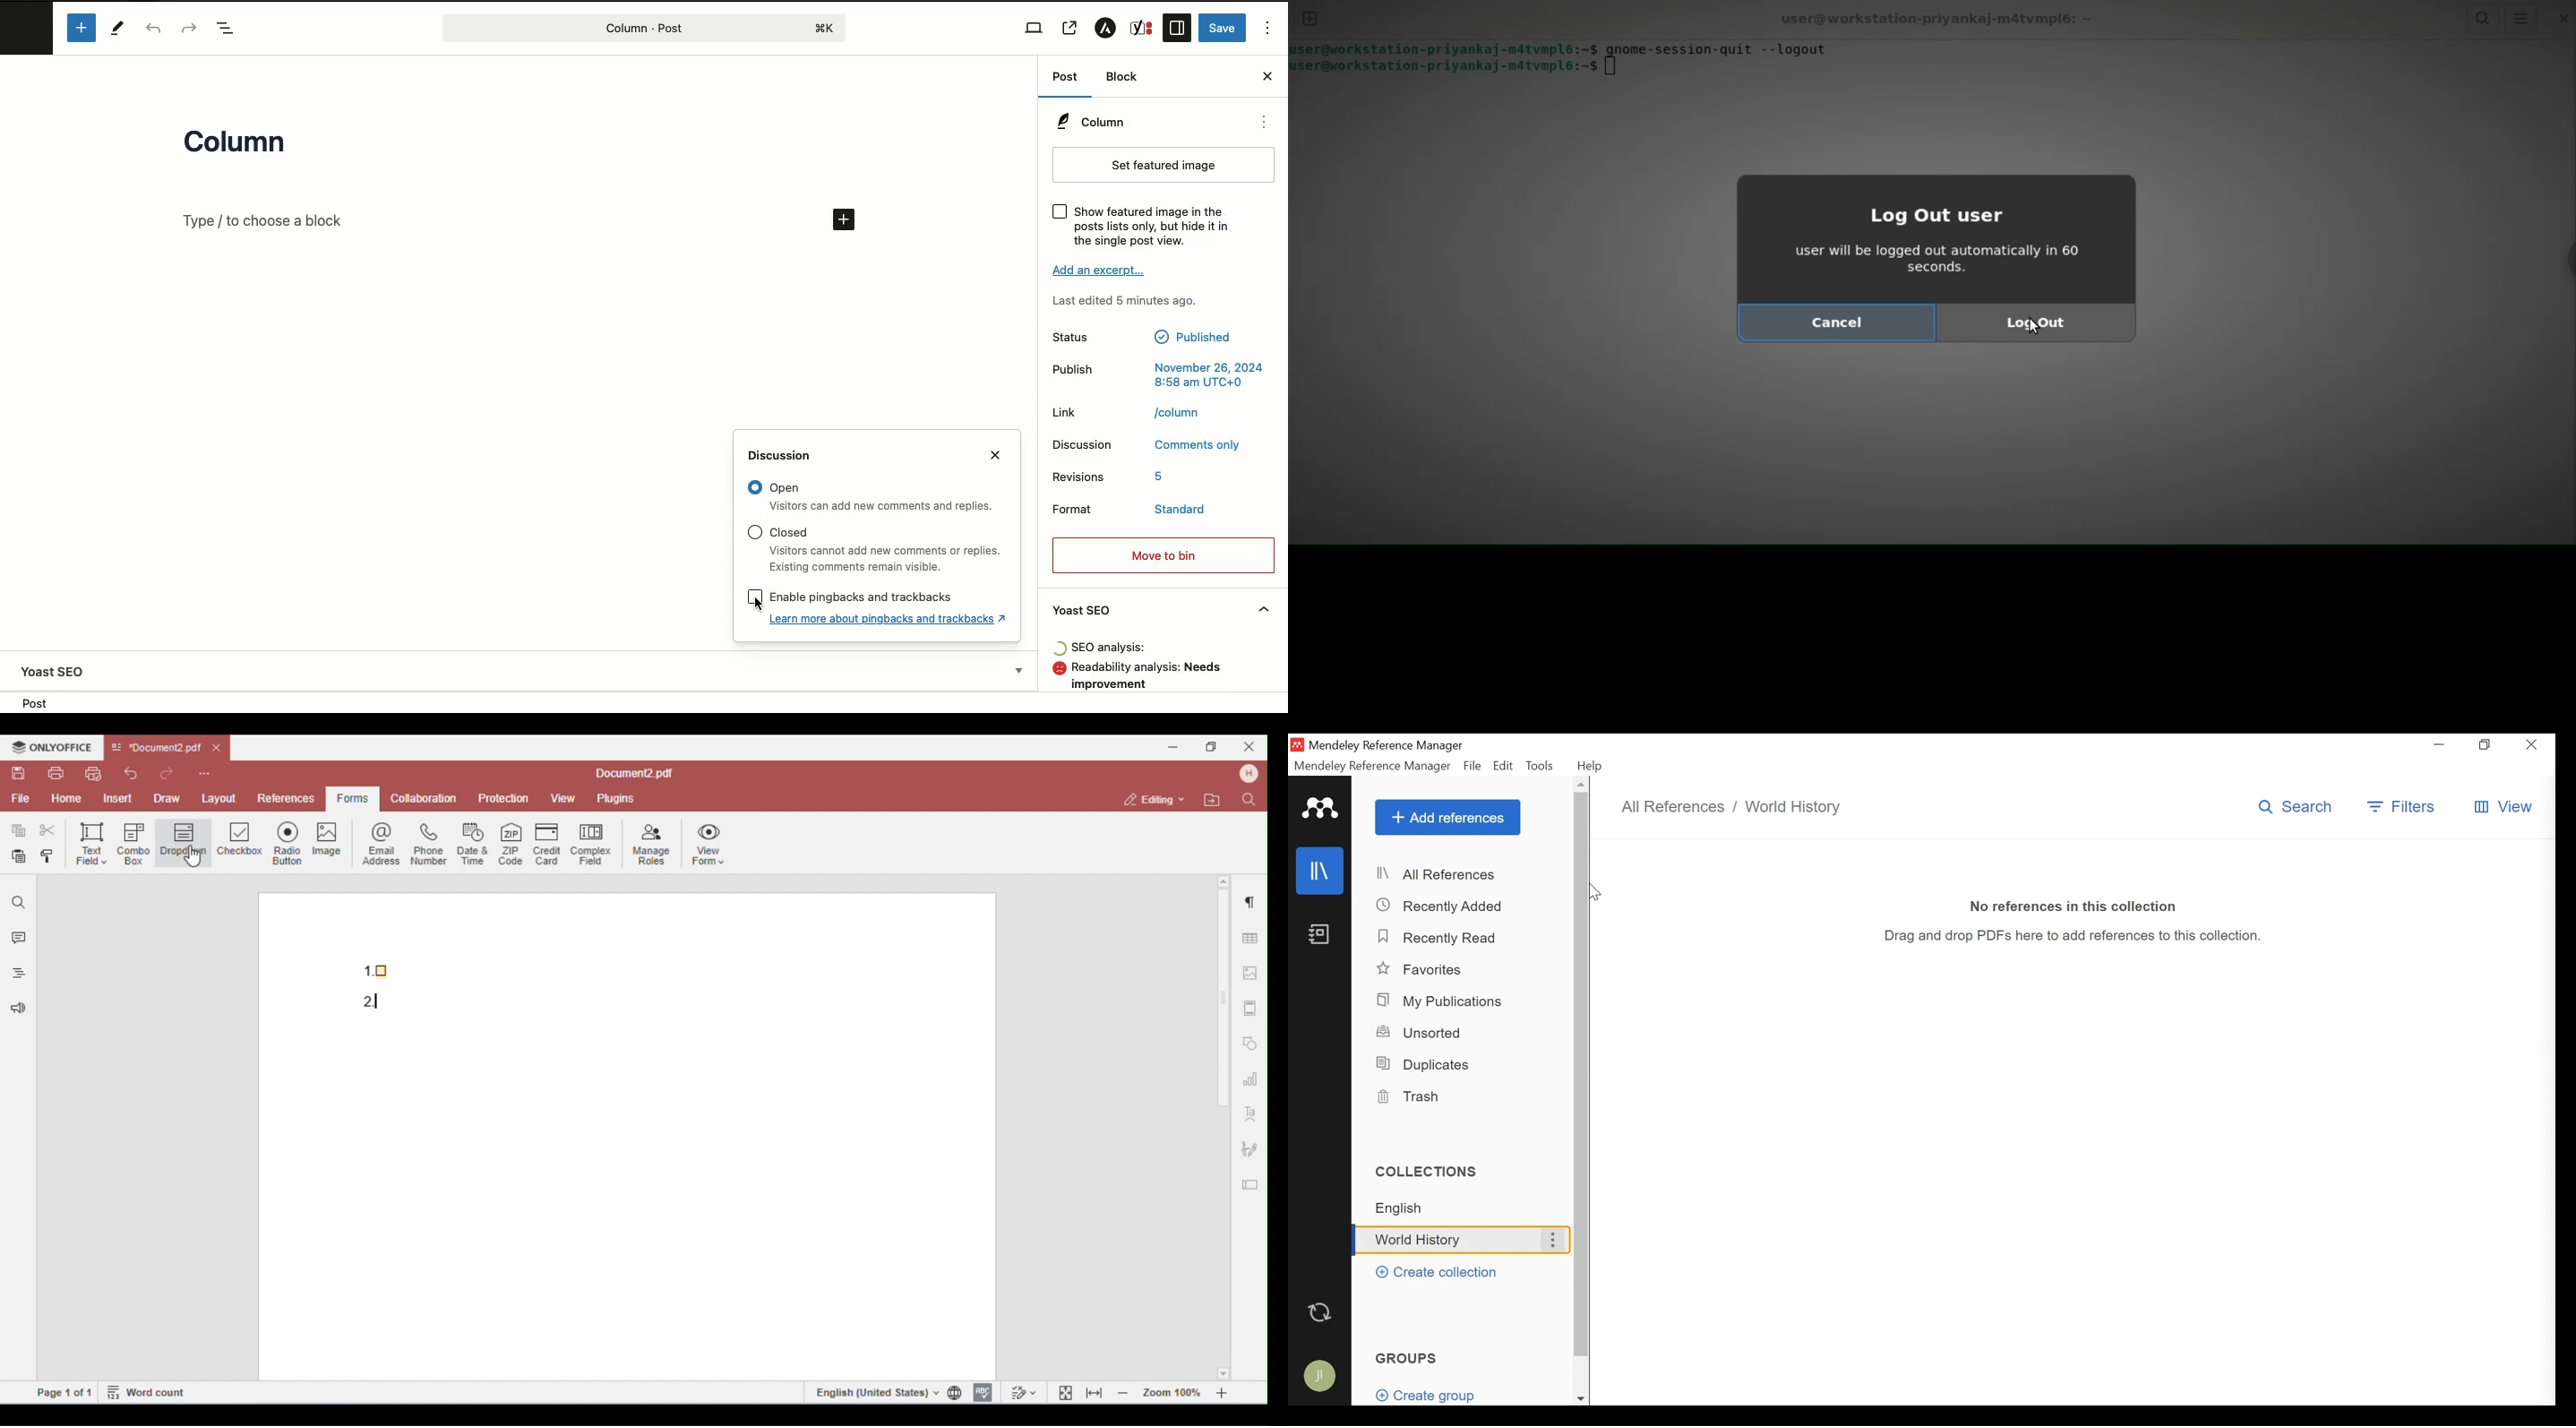 The image size is (2576, 1428). I want to click on Collections, so click(1433, 1171).